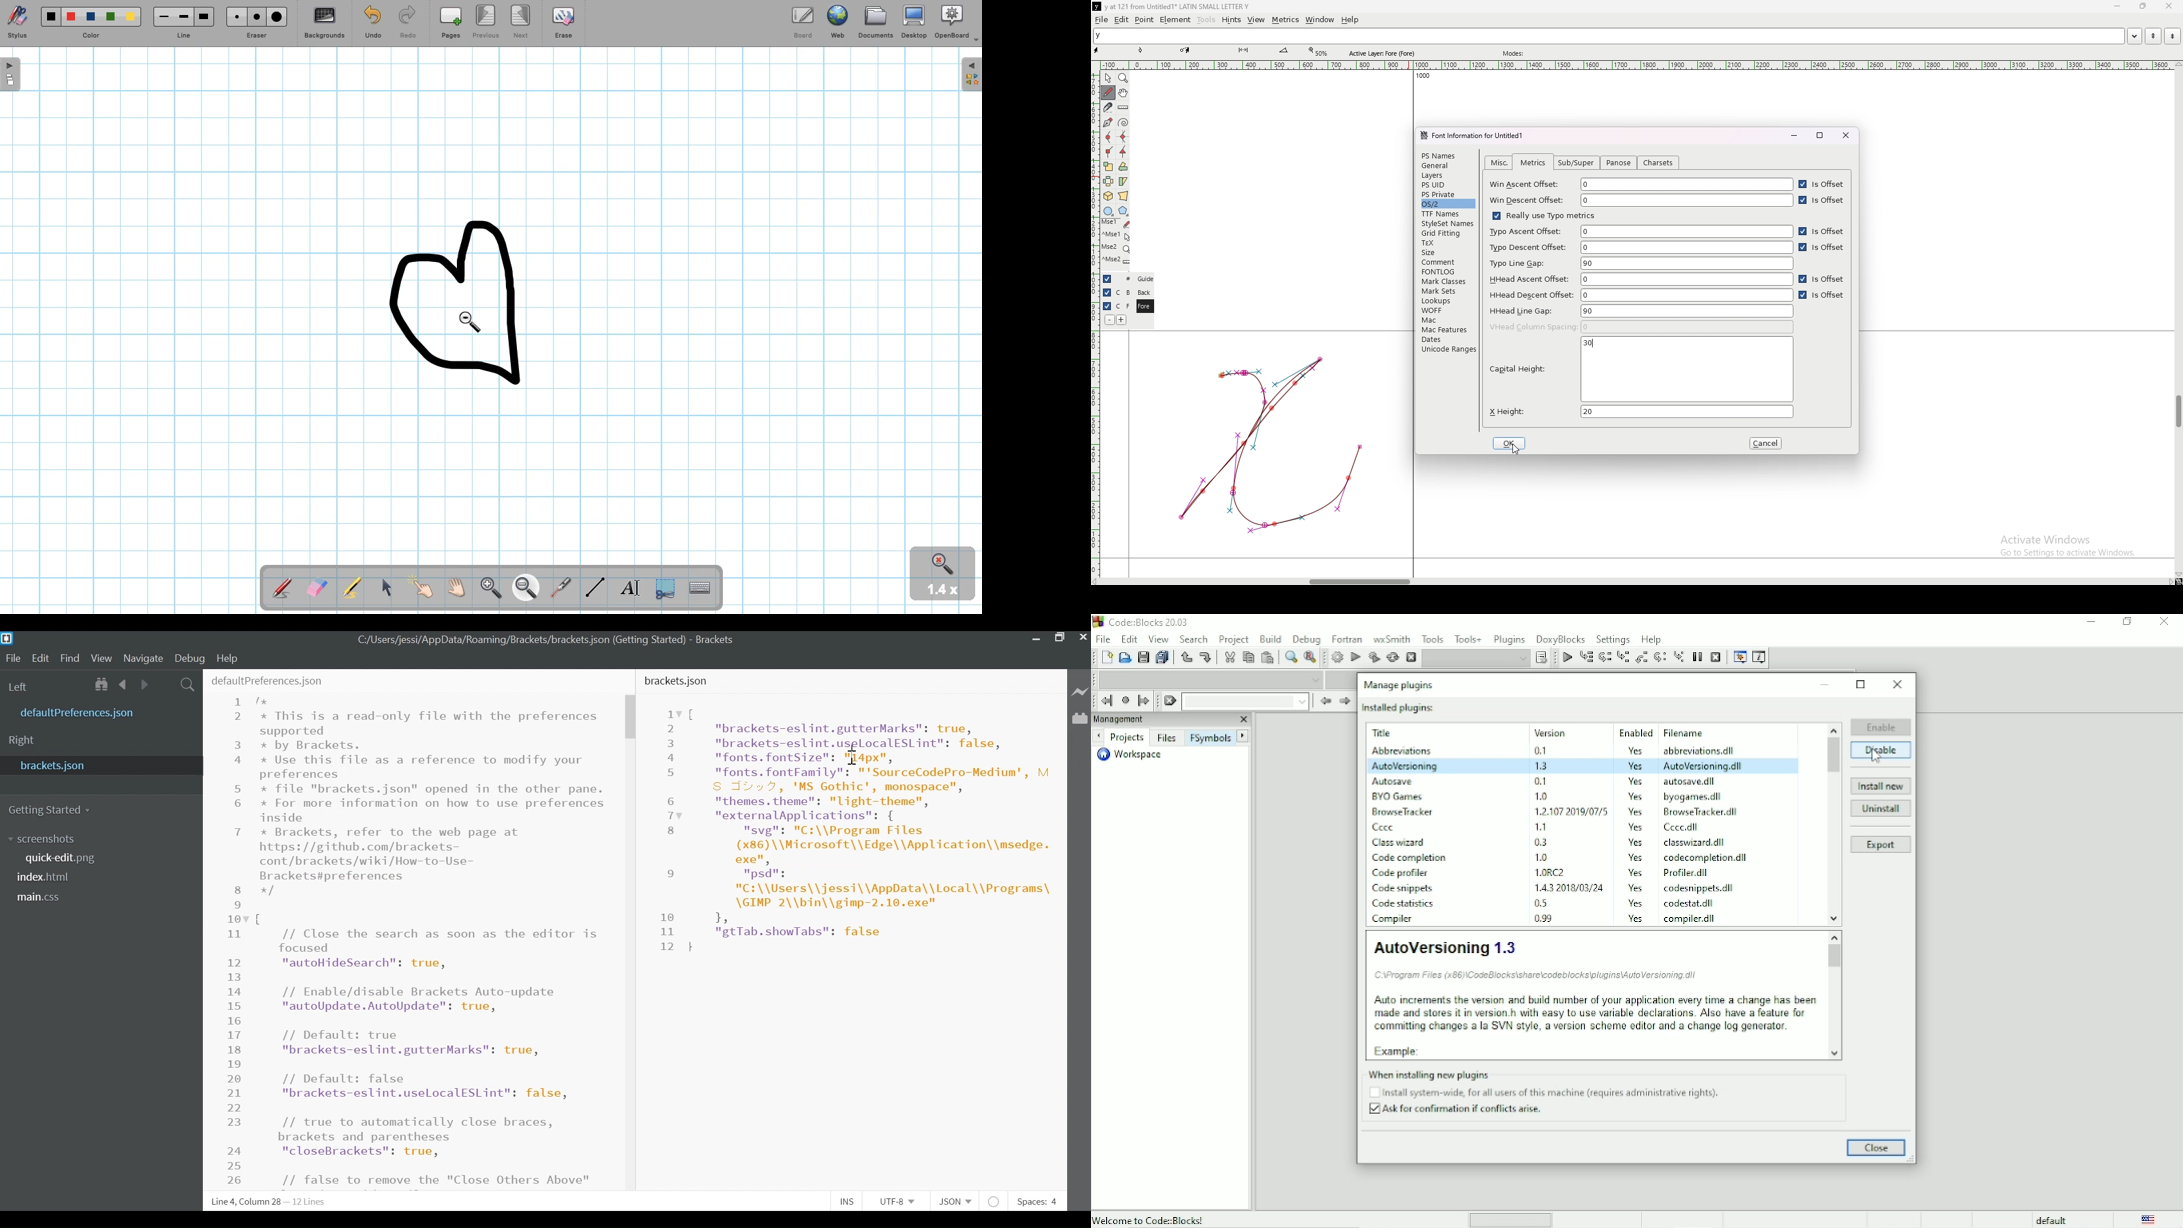  Describe the element at coordinates (1640, 248) in the screenshot. I see `typo descent offset 0` at that location.